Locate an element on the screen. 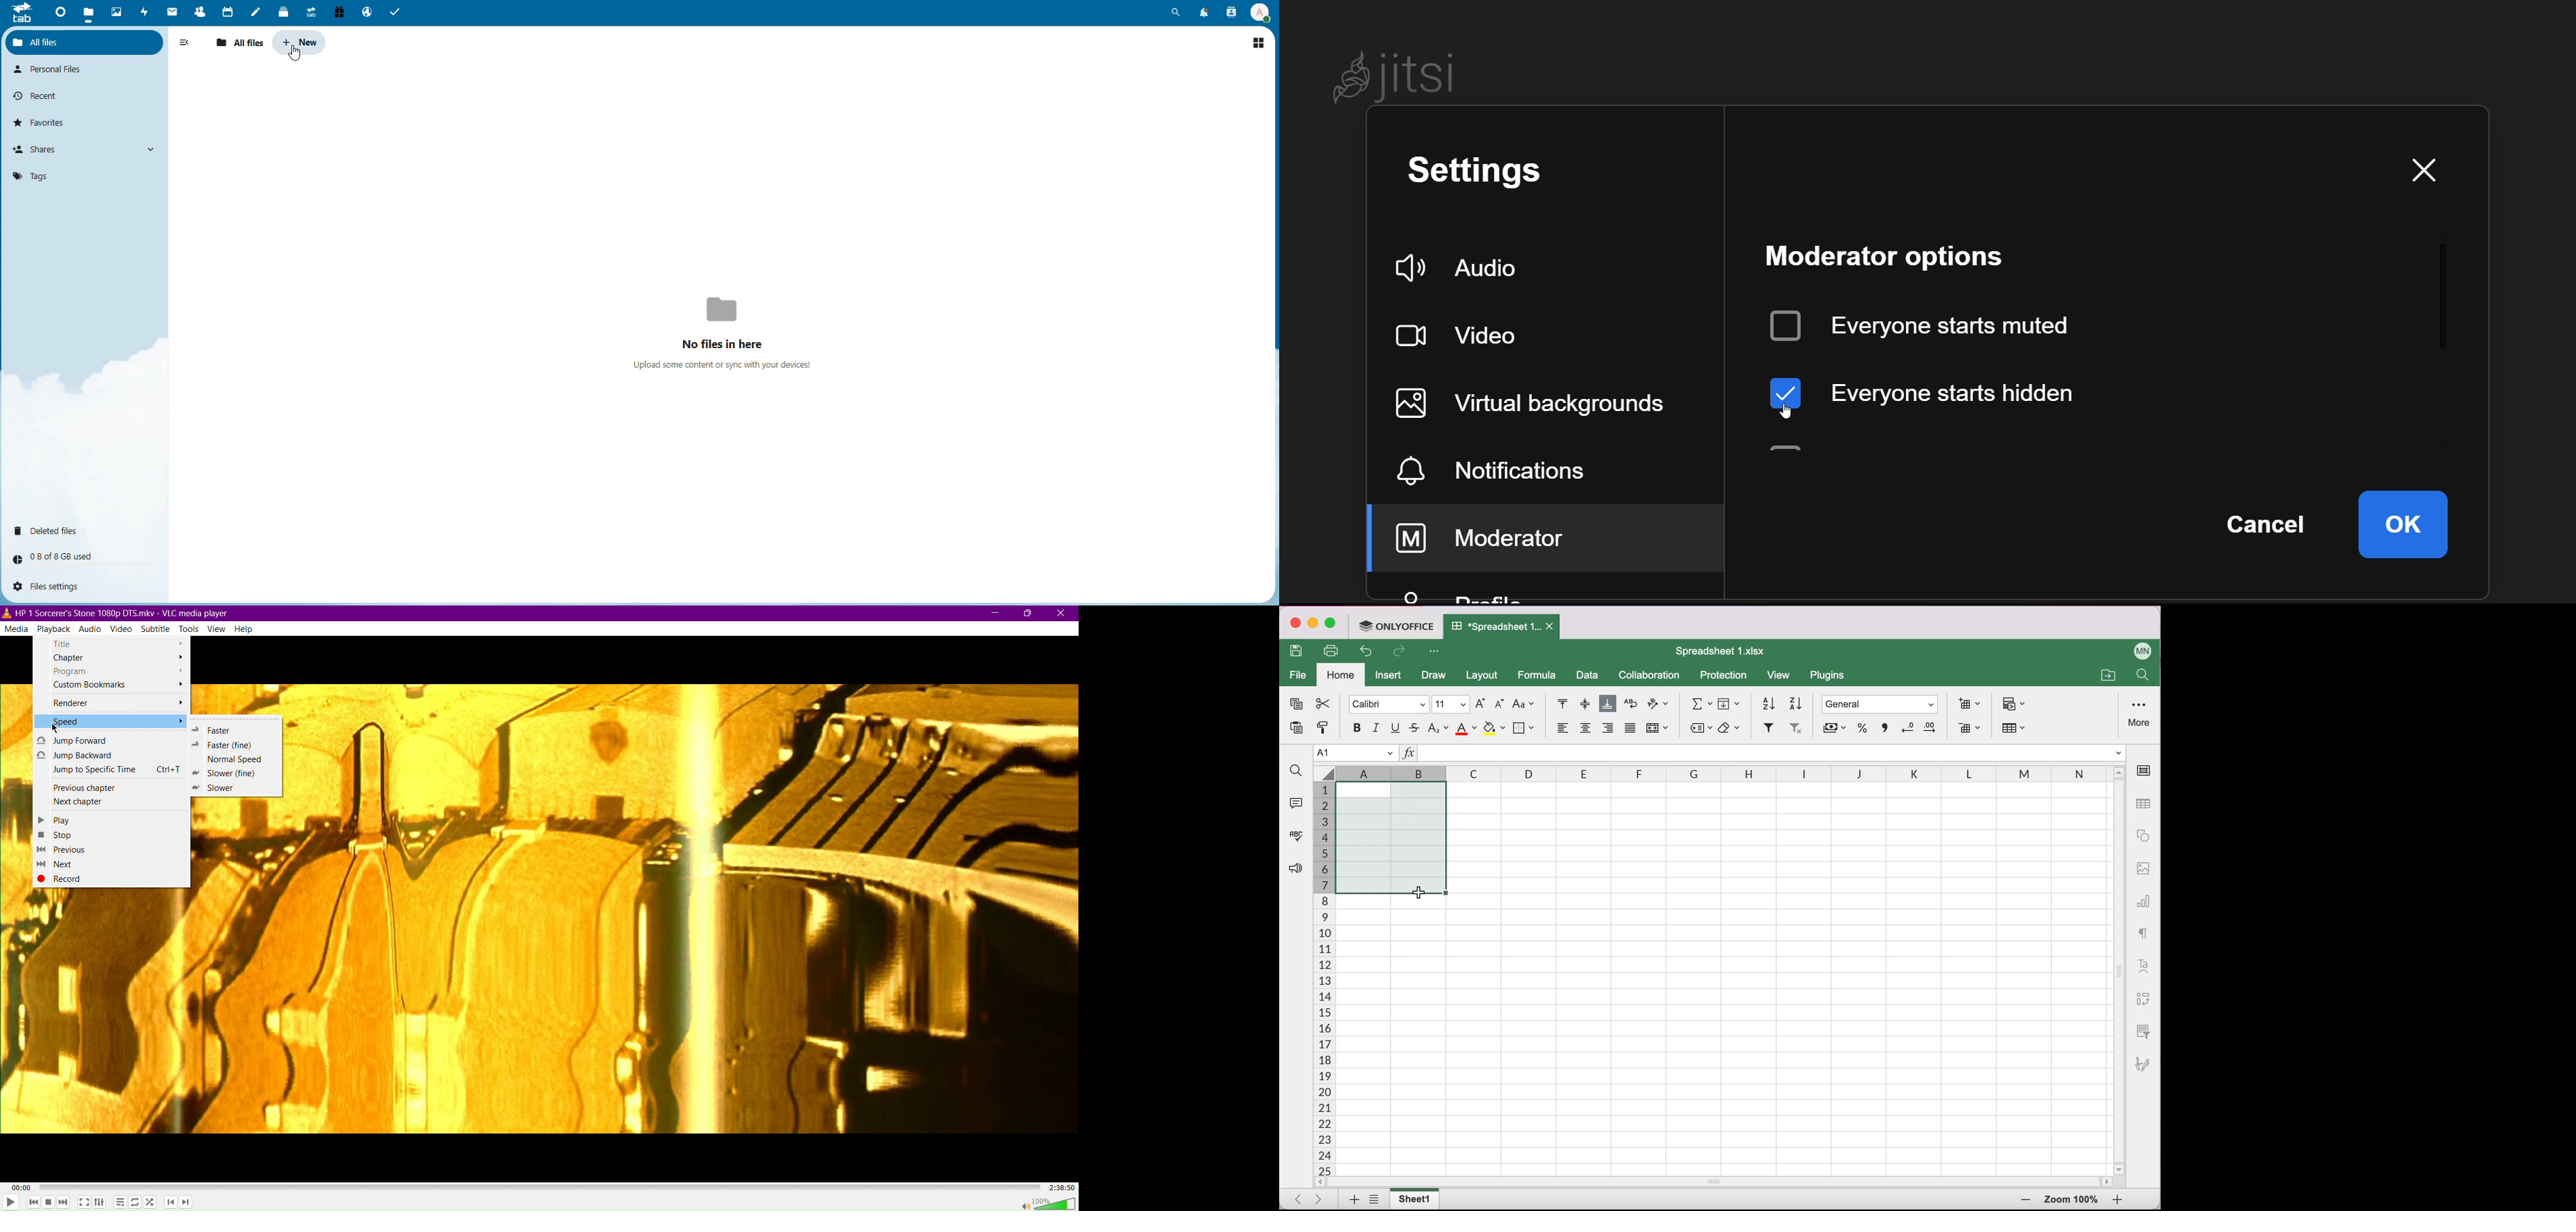 The height and width of the screenshot is (1232, 2576). Profile is located at coordinates (1260, 11).